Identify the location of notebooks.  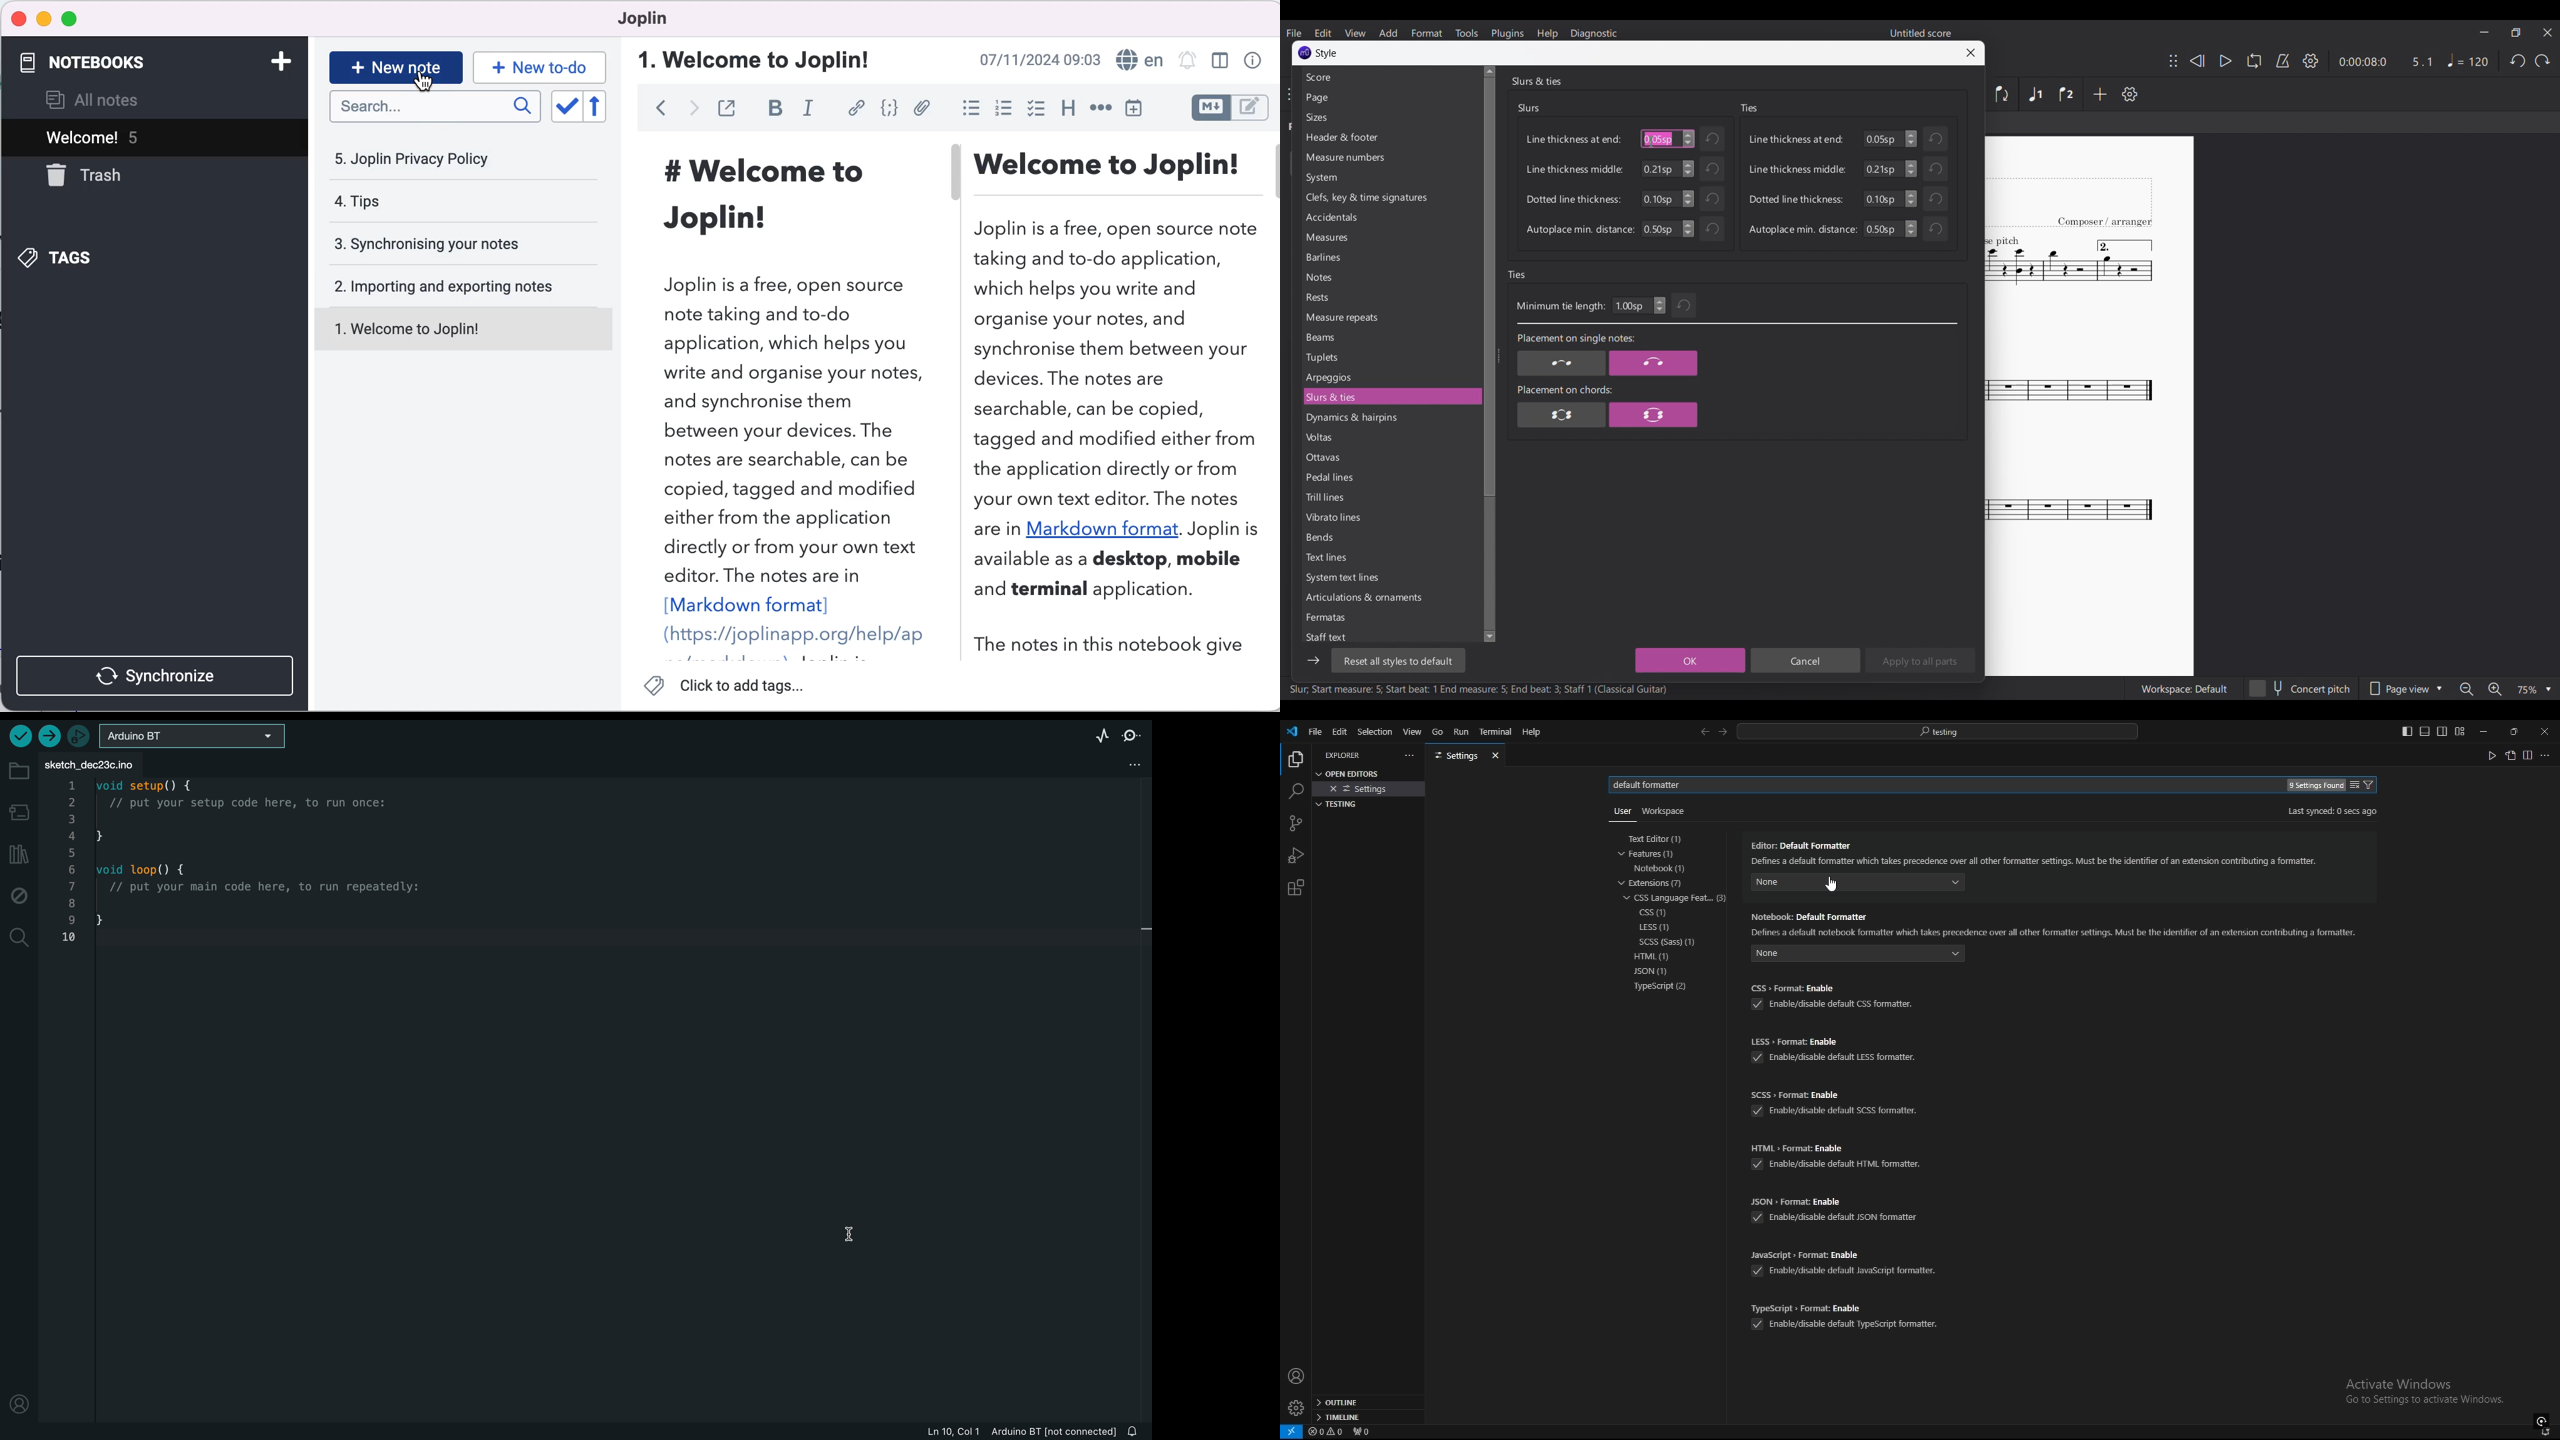
(123, 63).